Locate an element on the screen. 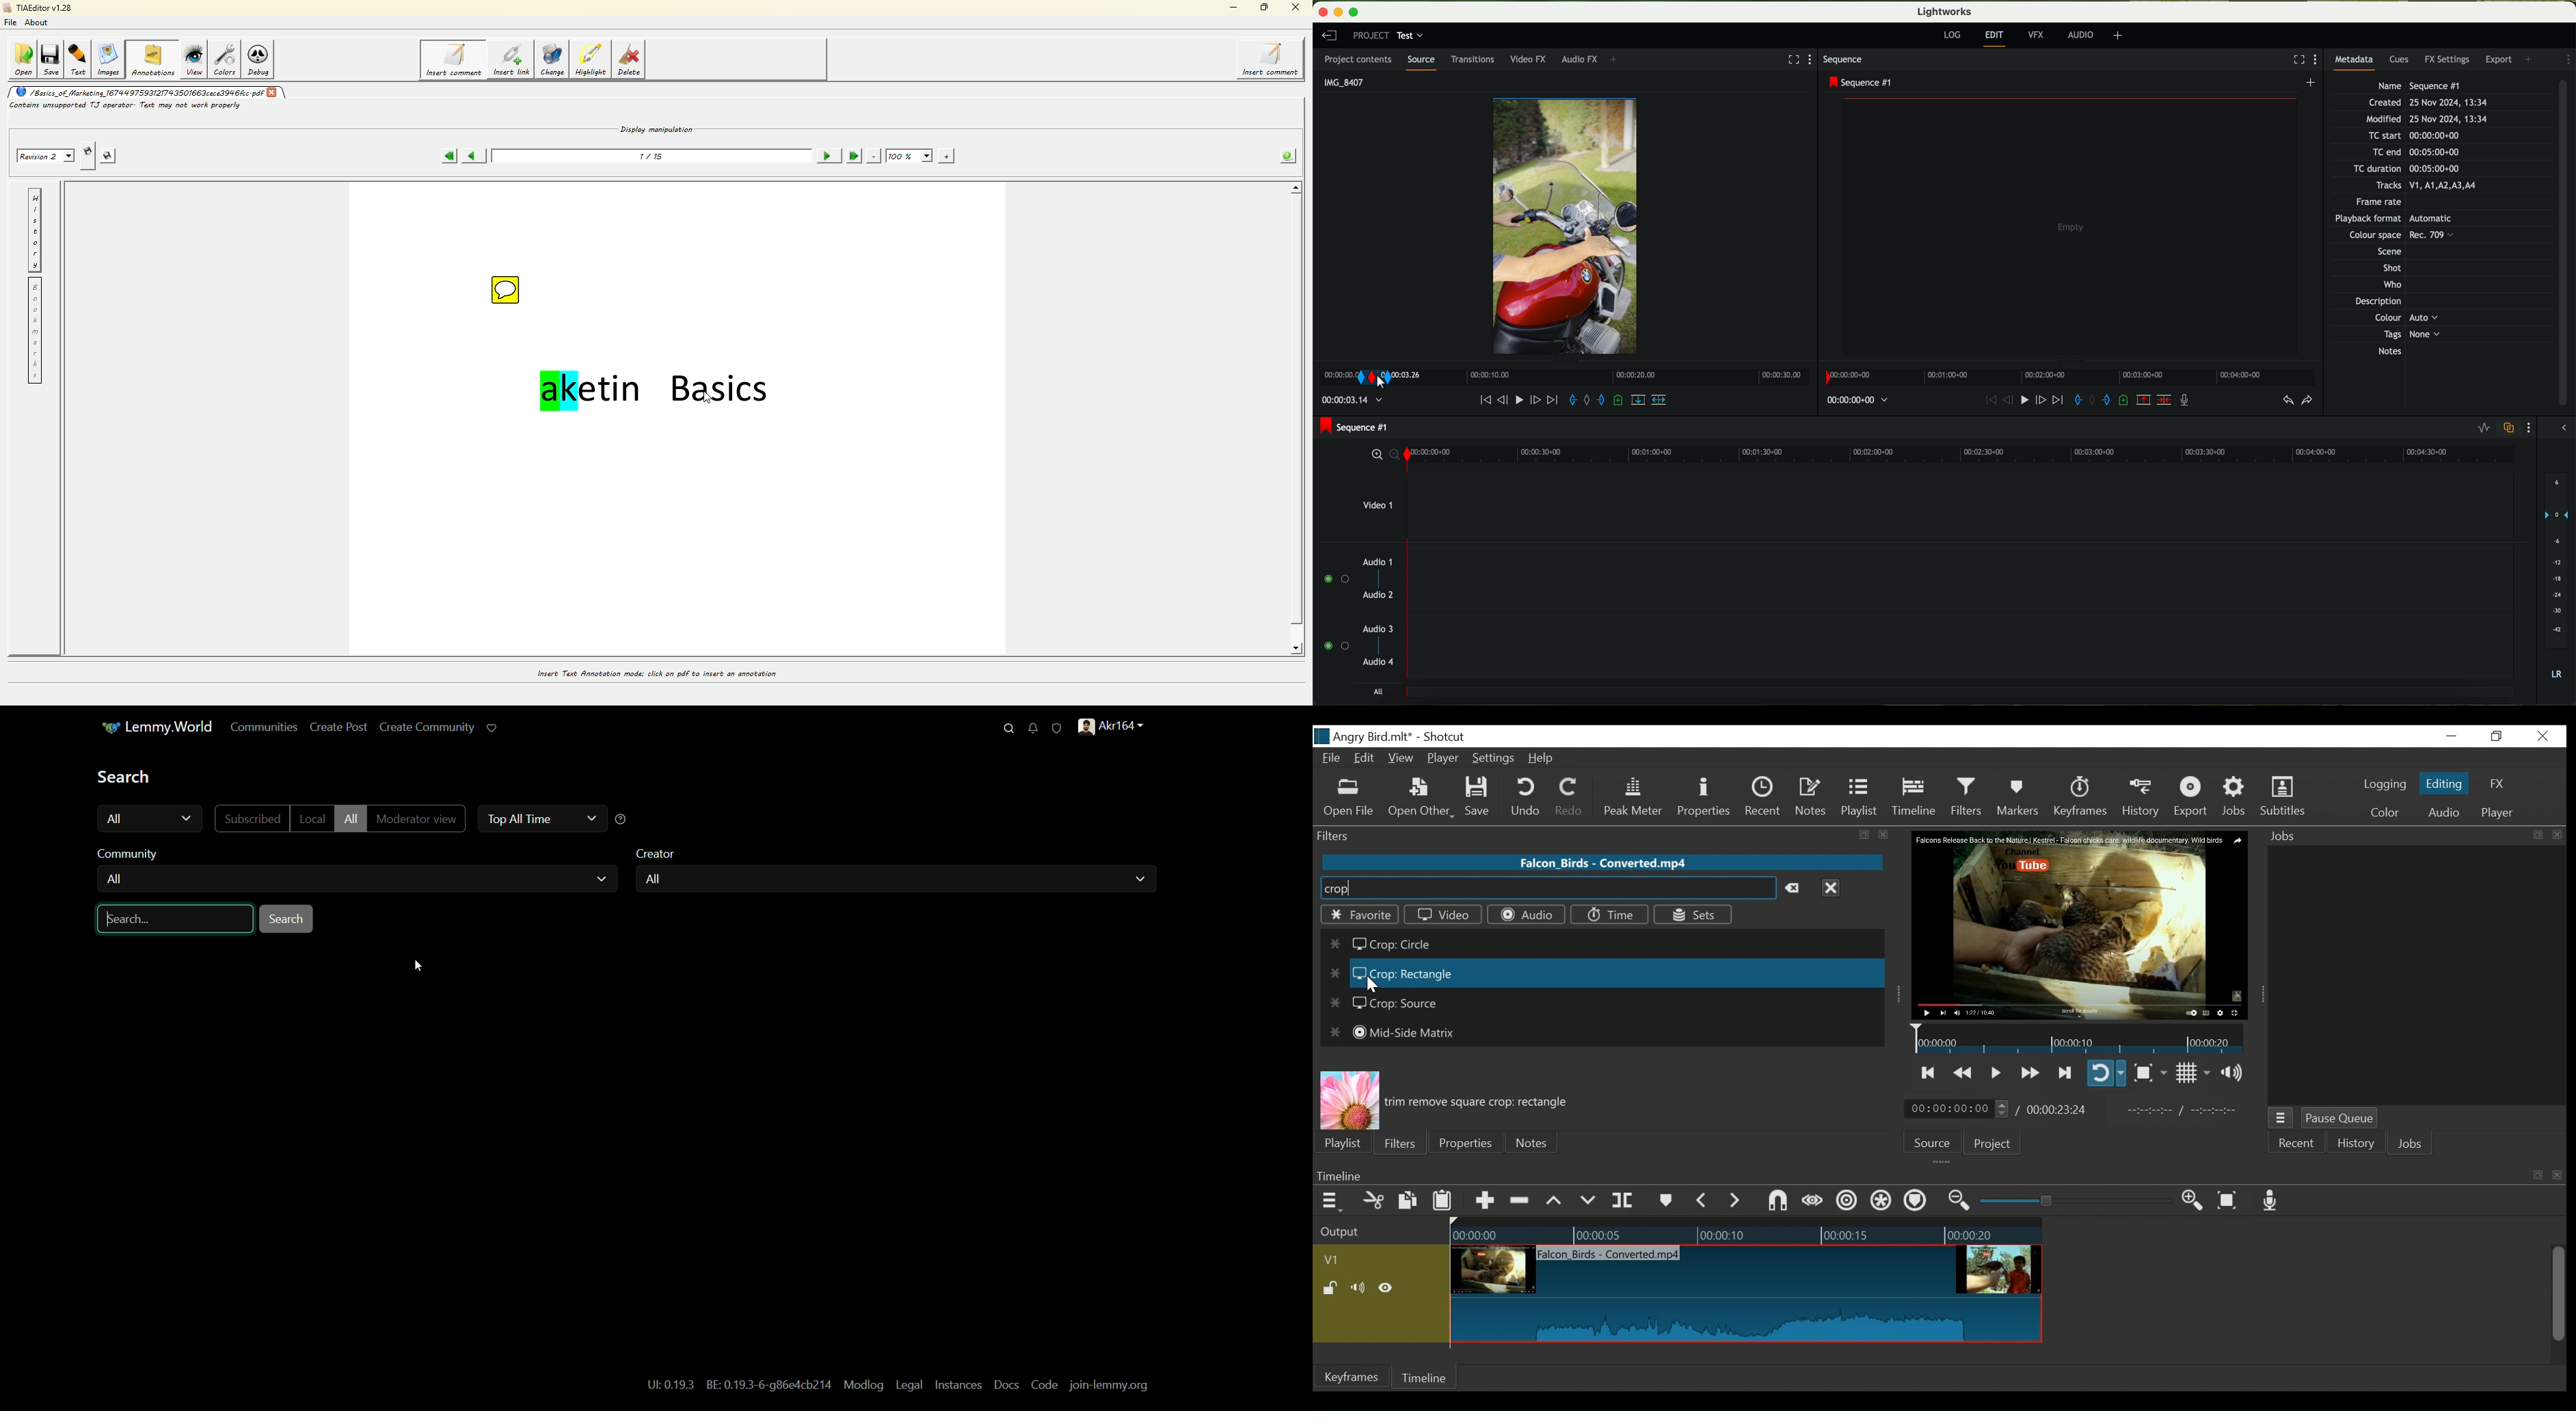 Image resolution: width=2576 pixels, height=1428 pixels. minimize is located at coordinates (1336, 11).